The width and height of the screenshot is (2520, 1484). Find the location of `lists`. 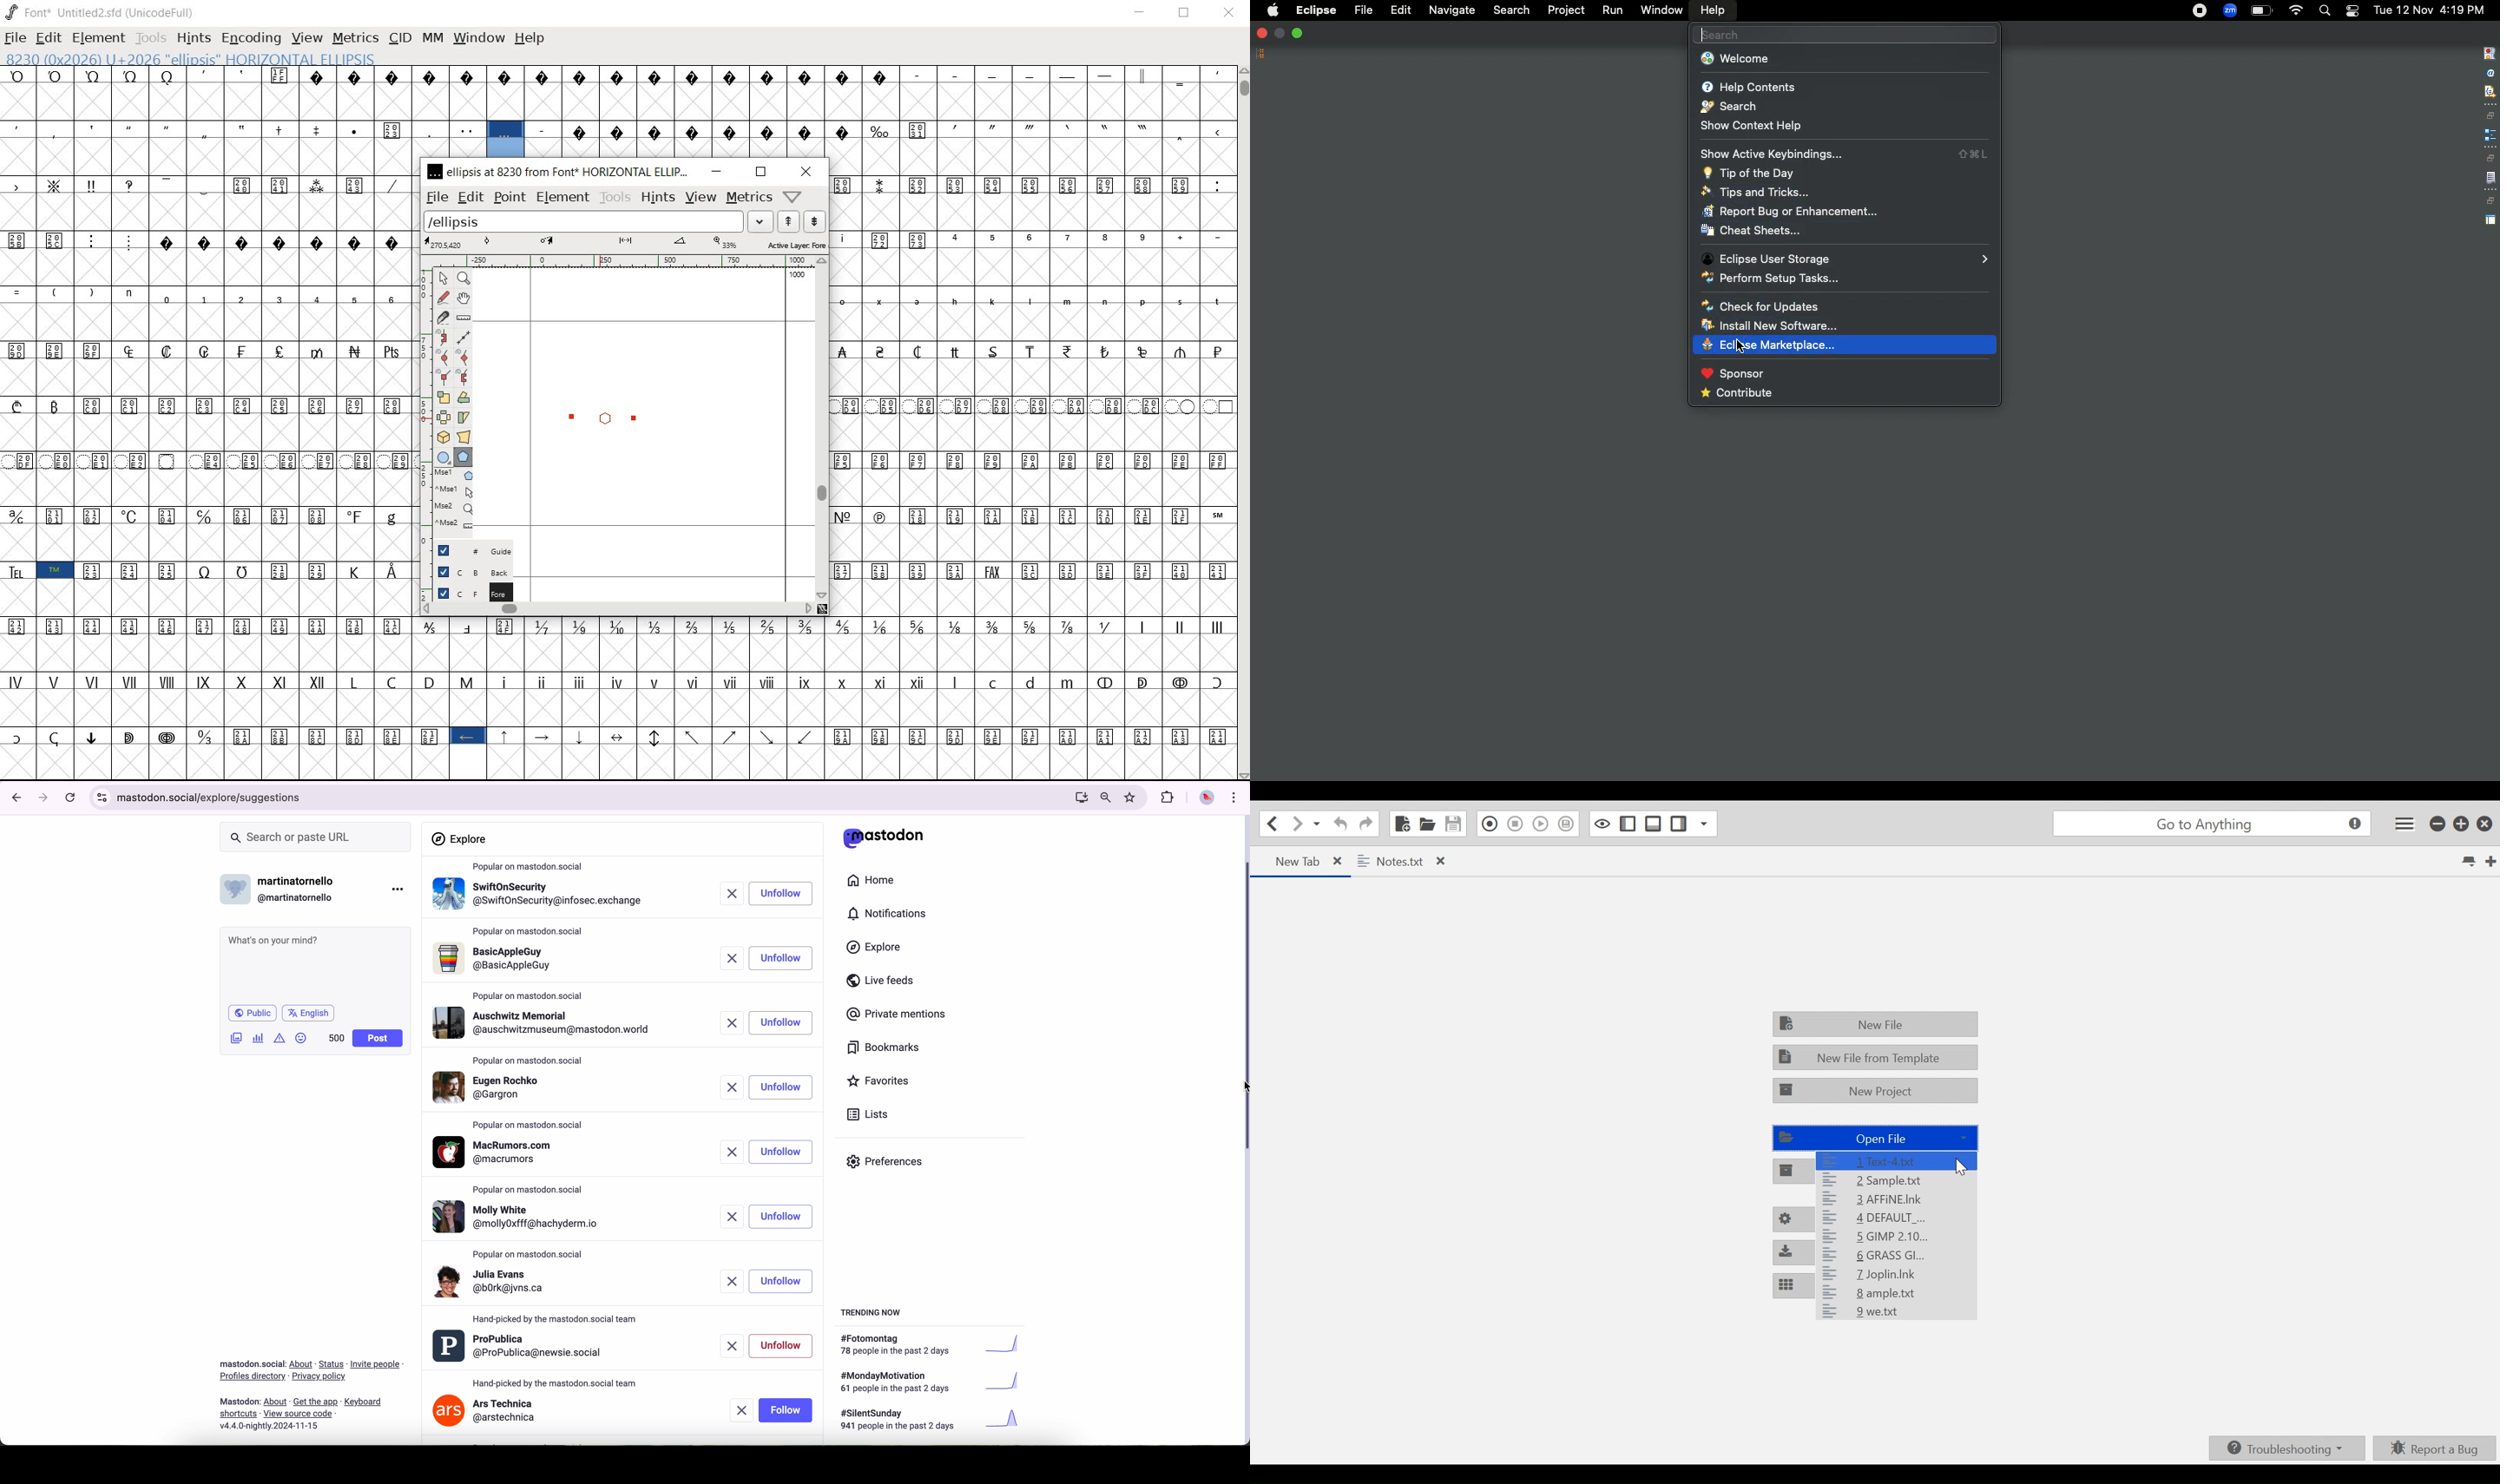

lists is located at coordinates (864, 1115).